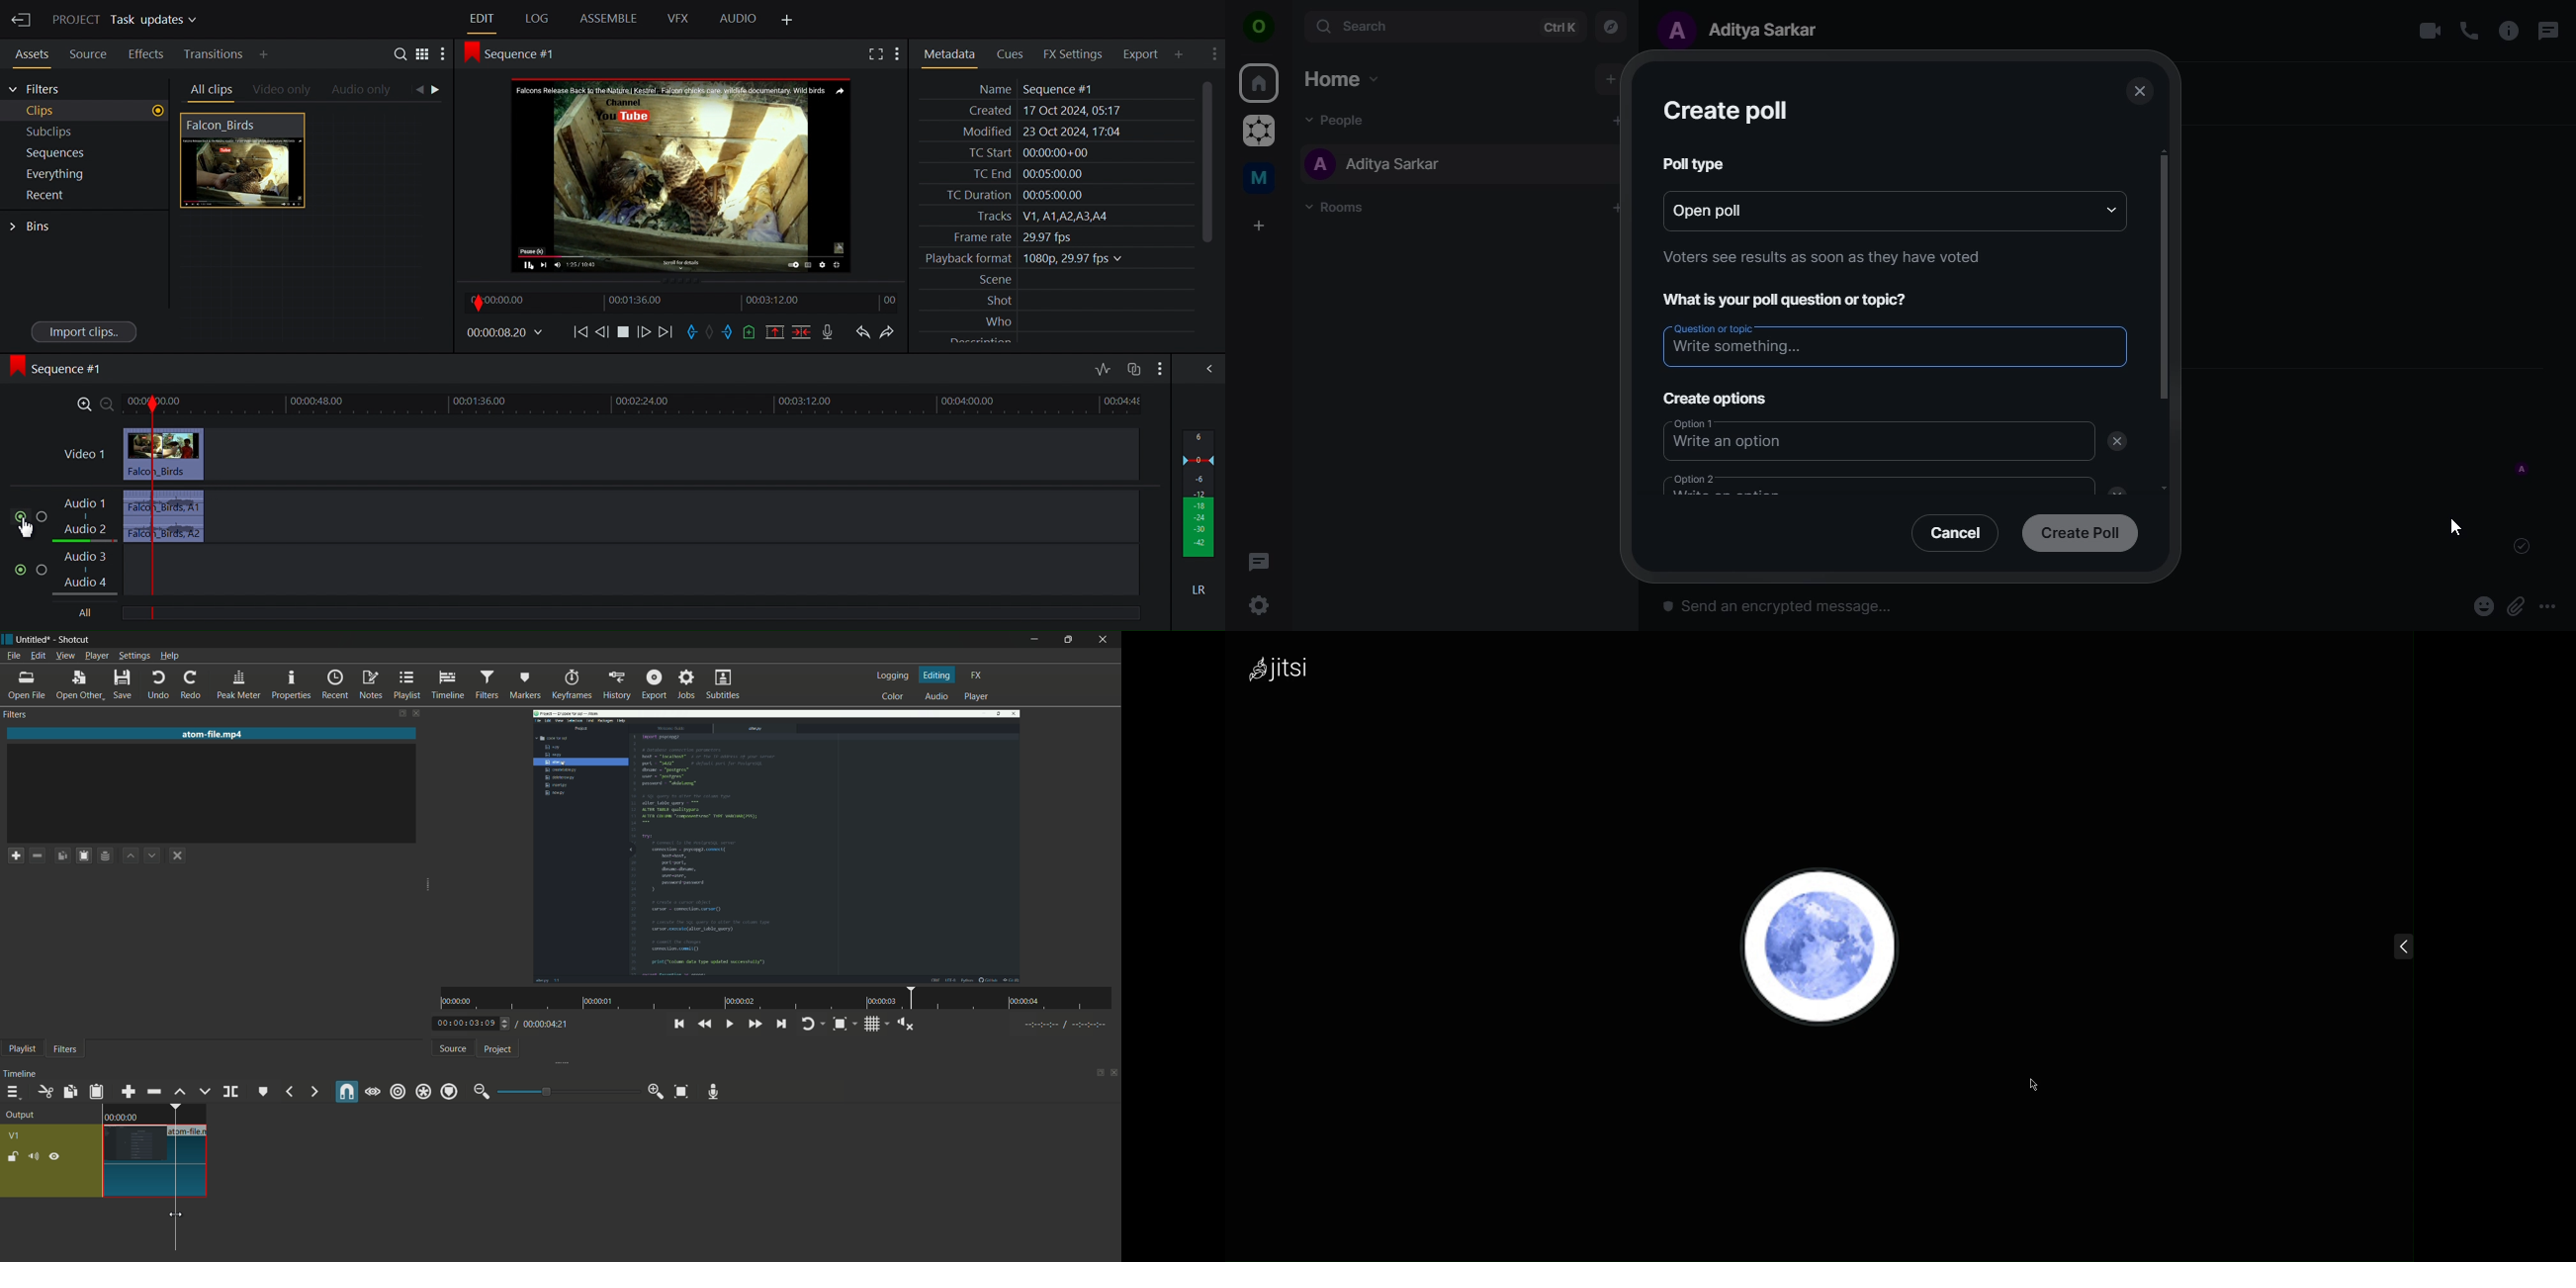  I want to click on cursor, so click(176, 1215).